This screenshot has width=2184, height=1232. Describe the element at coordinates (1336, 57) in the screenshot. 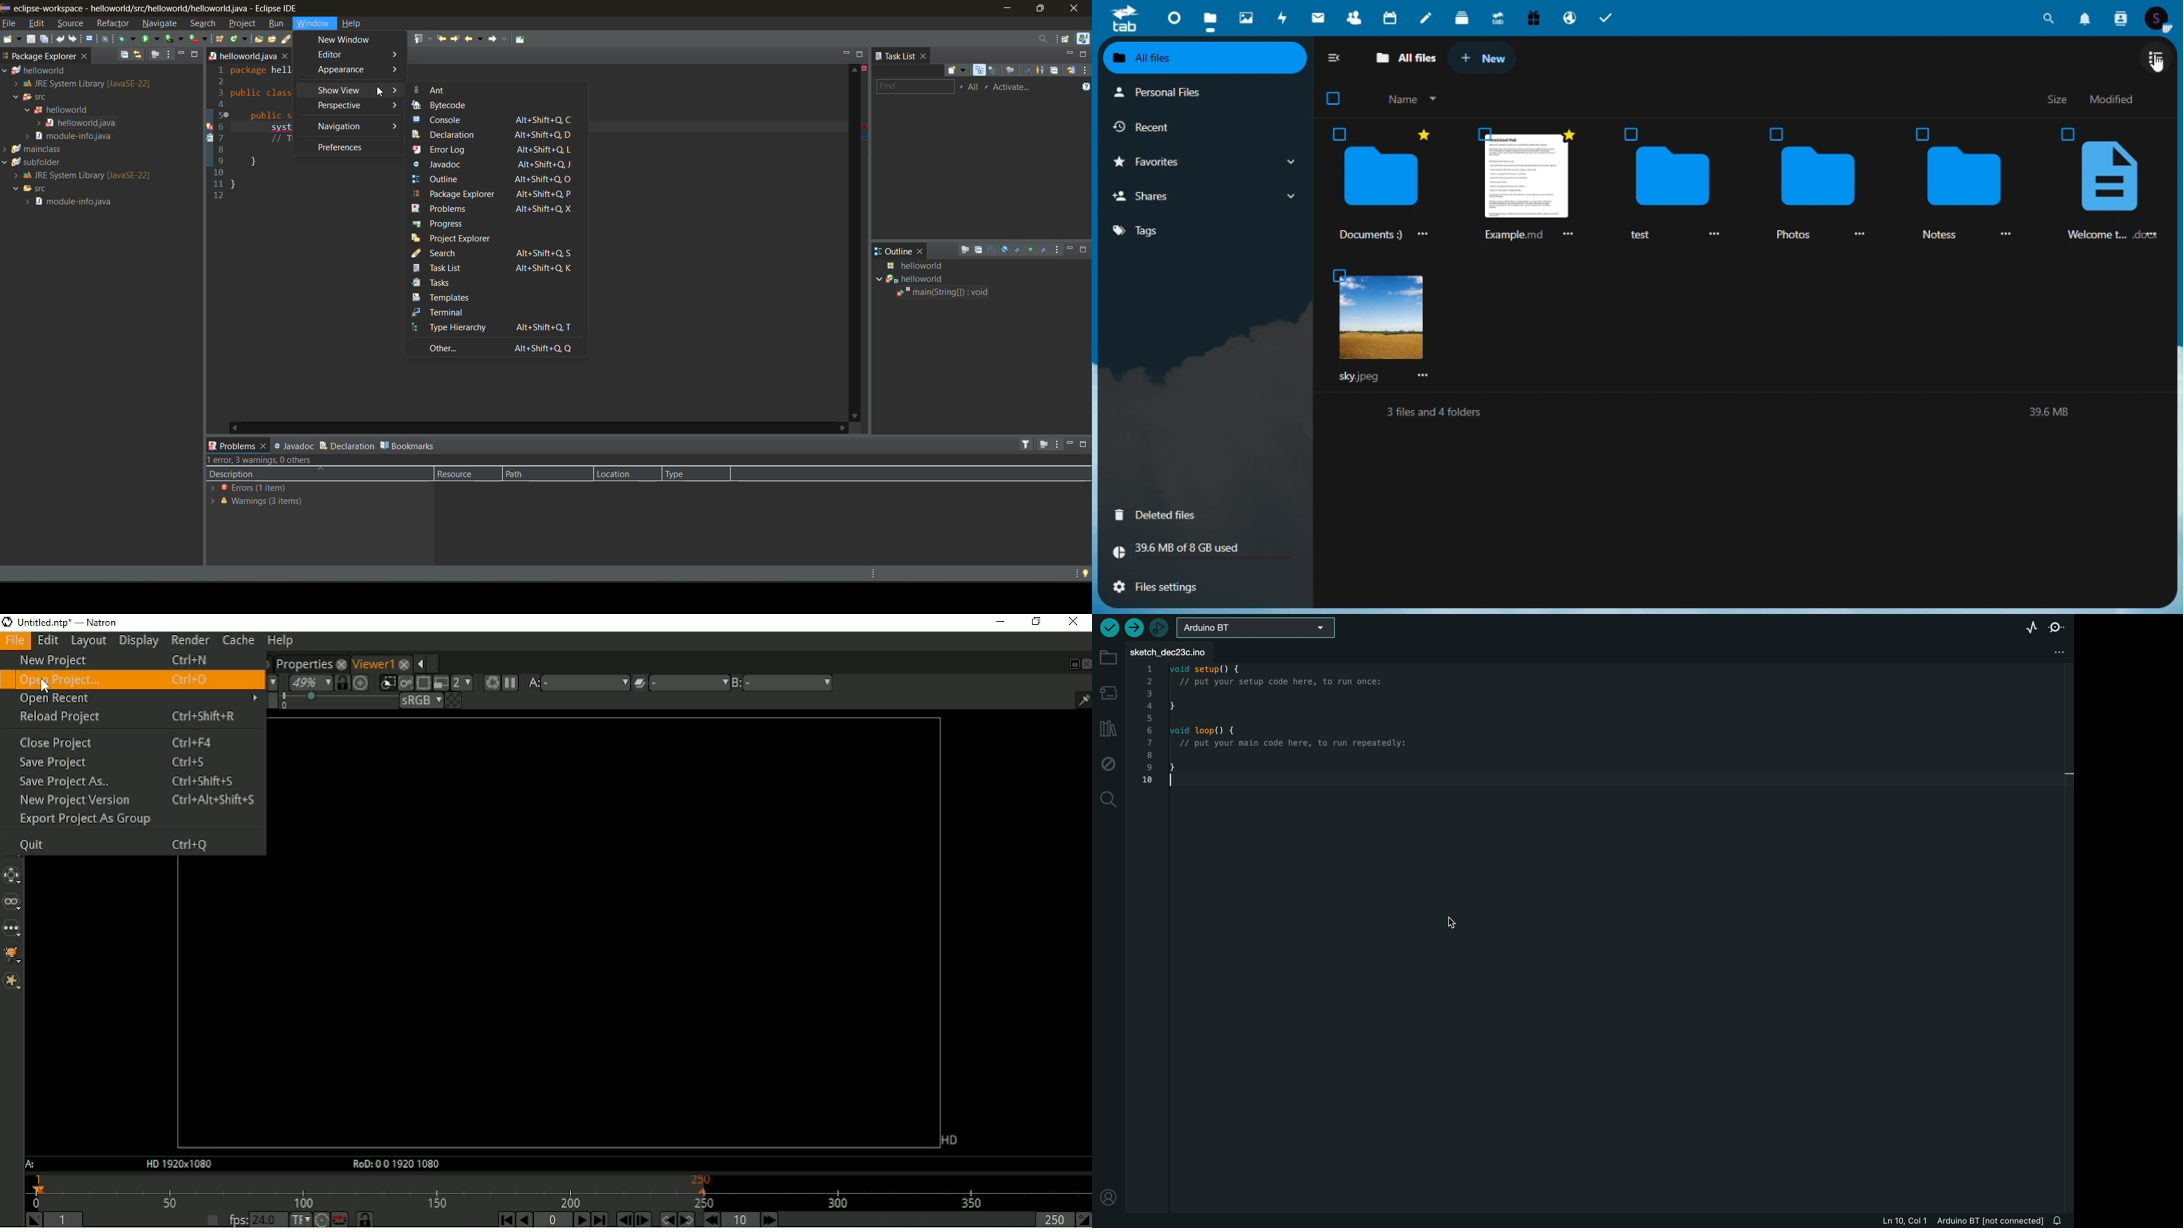

I see `collapse sidebar` at that location.